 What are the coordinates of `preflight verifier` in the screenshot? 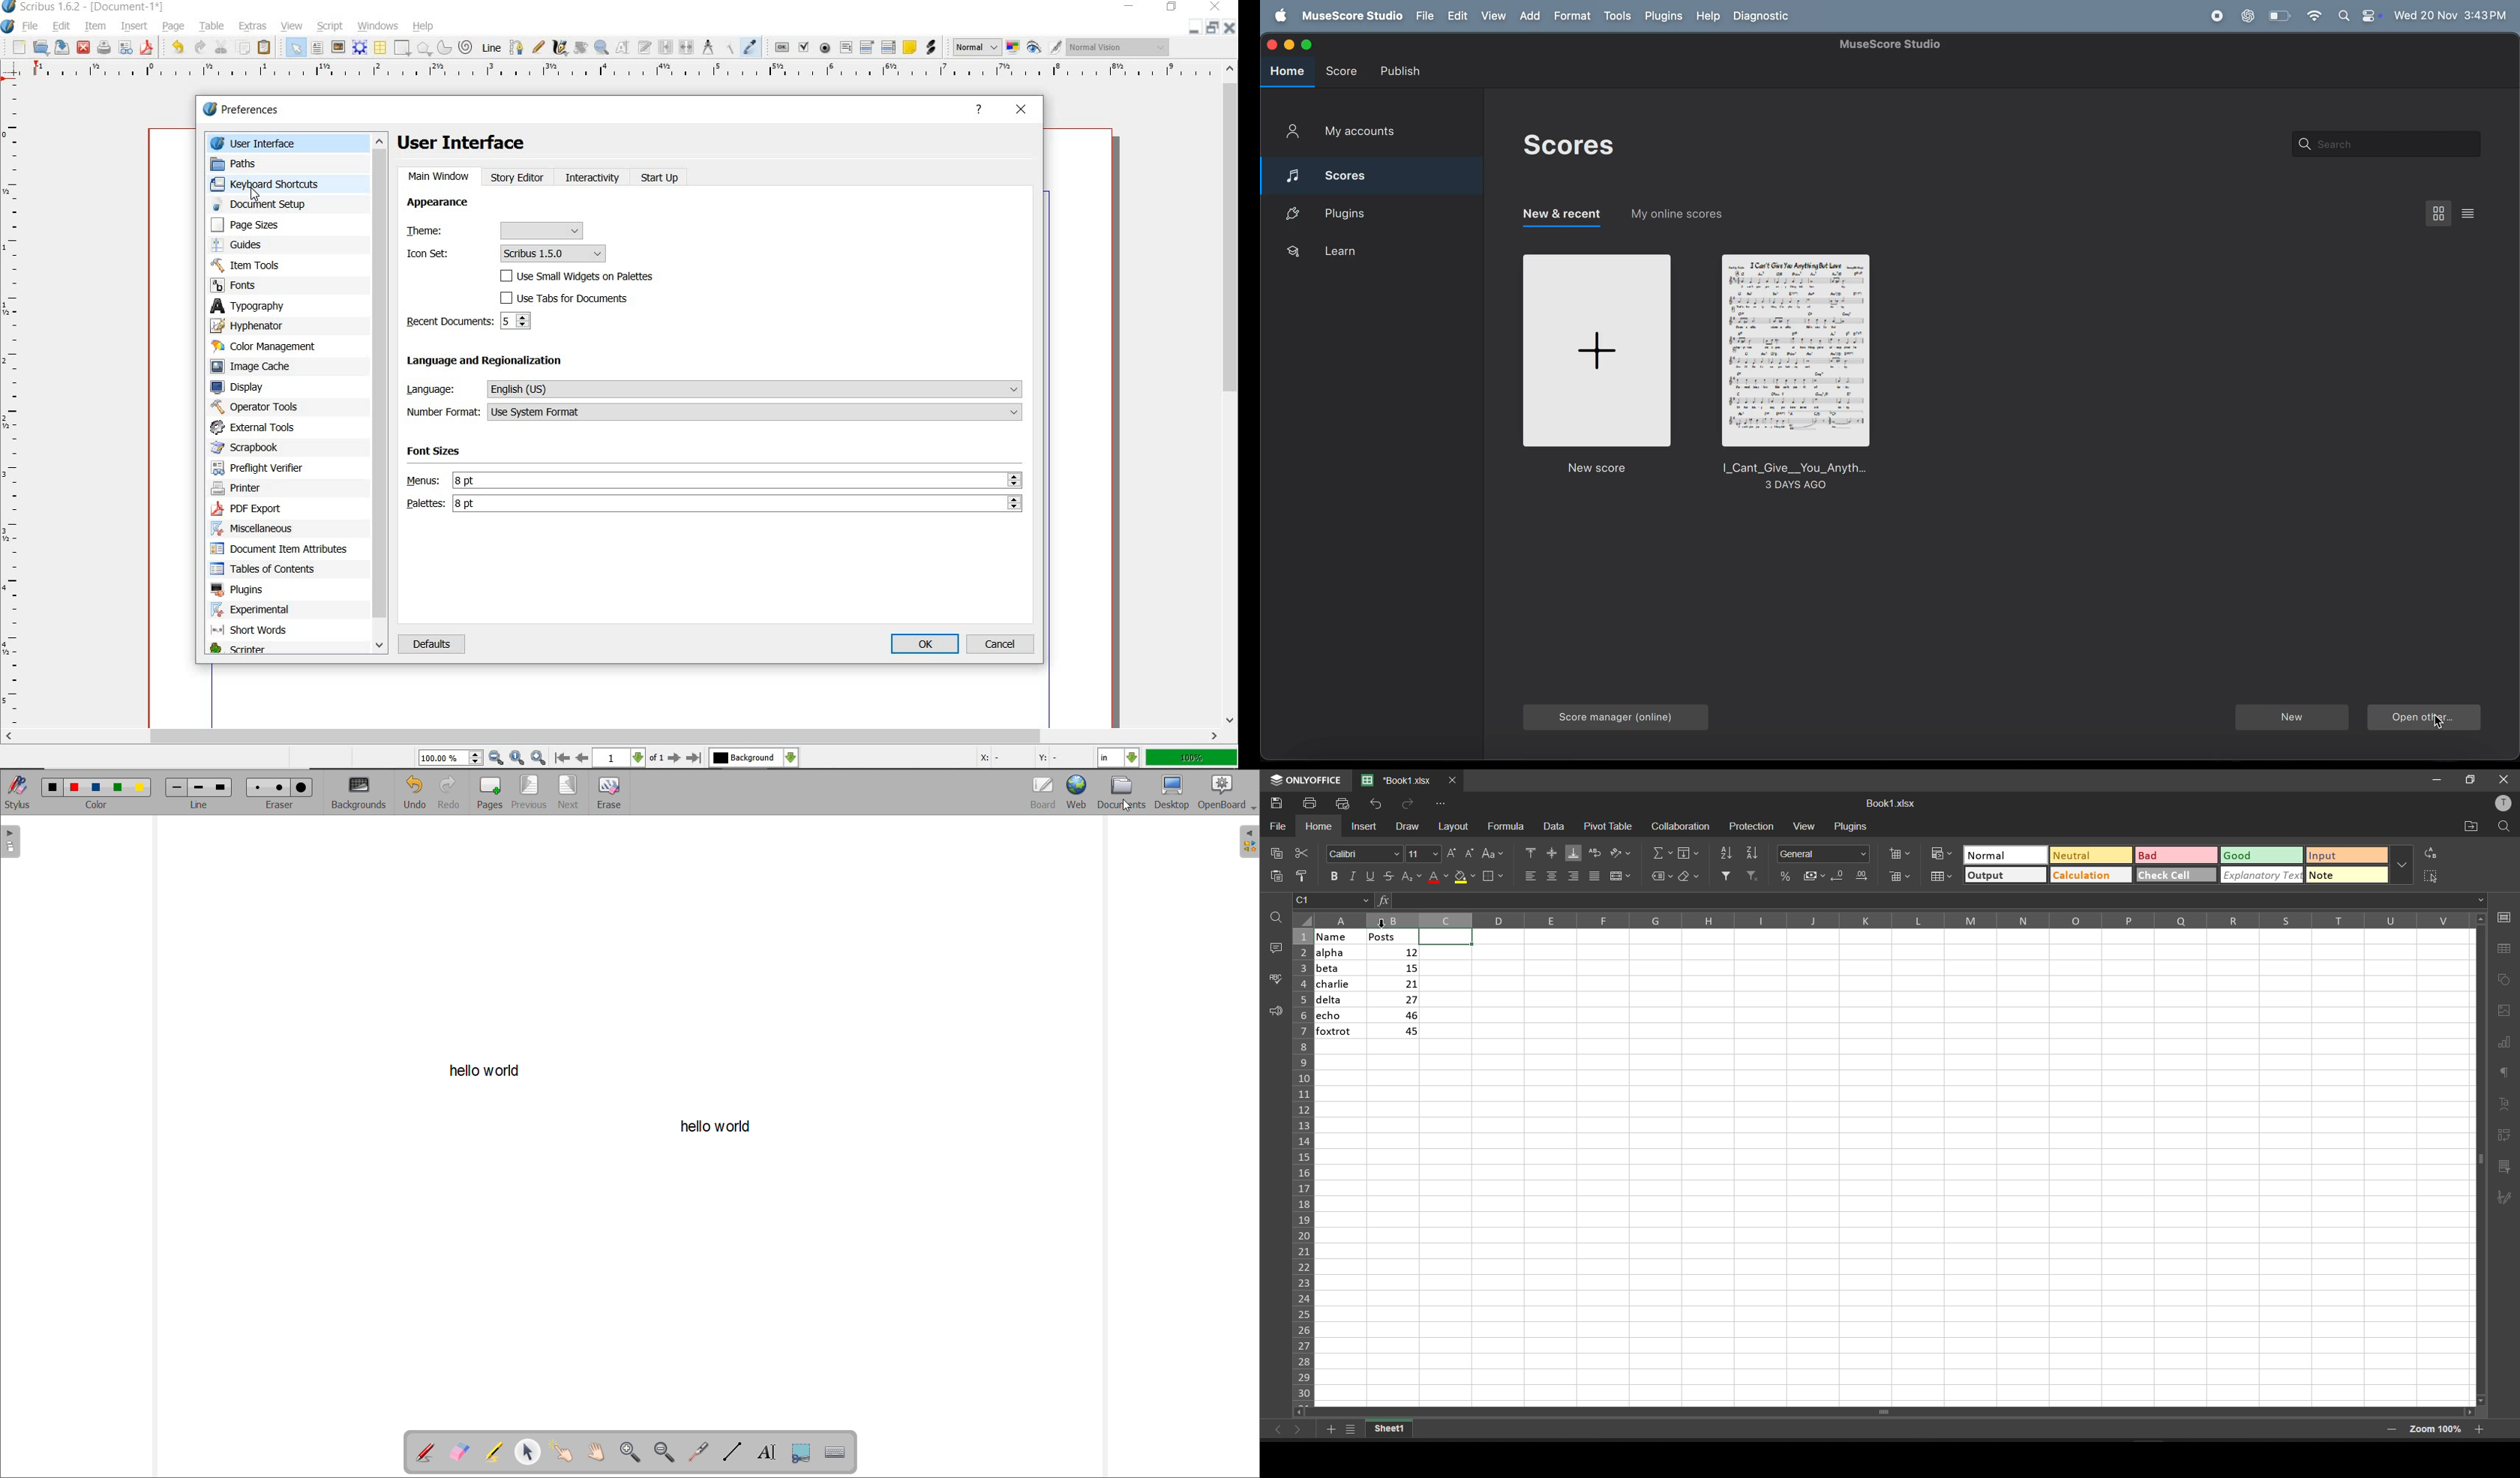 It's located at (258, 466).